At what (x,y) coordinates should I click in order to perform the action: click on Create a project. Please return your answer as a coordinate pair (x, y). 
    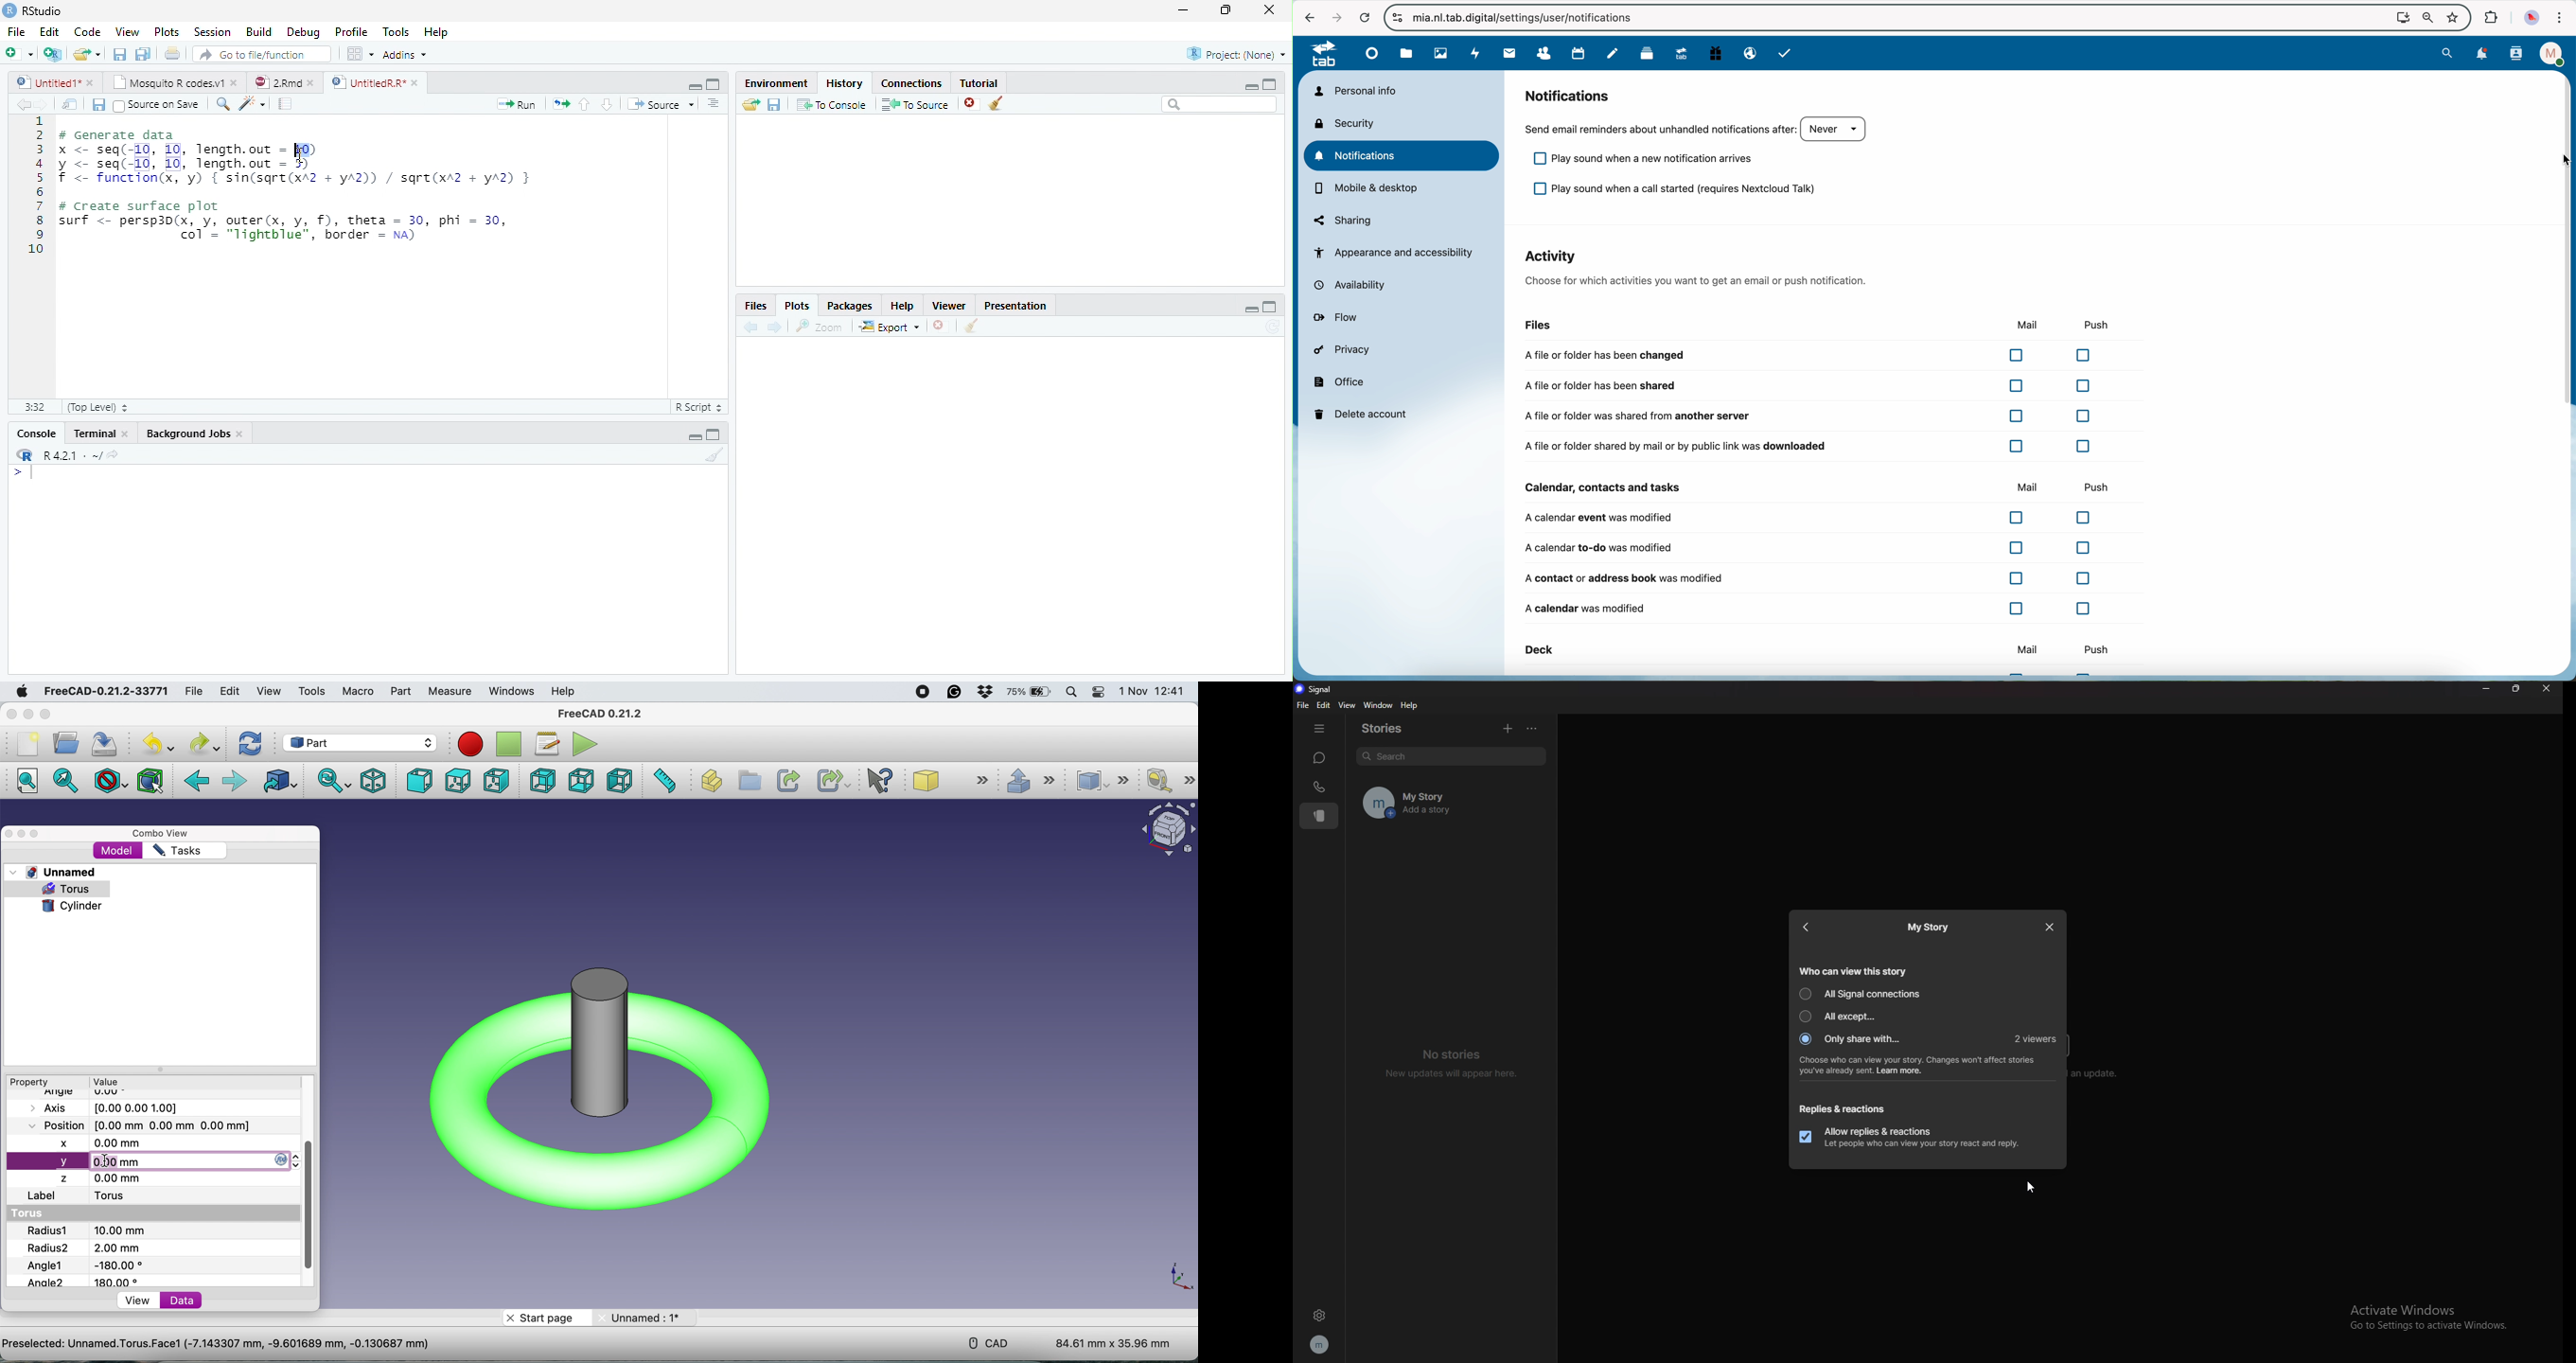
    Looking at the image, I should click on (51, 54).